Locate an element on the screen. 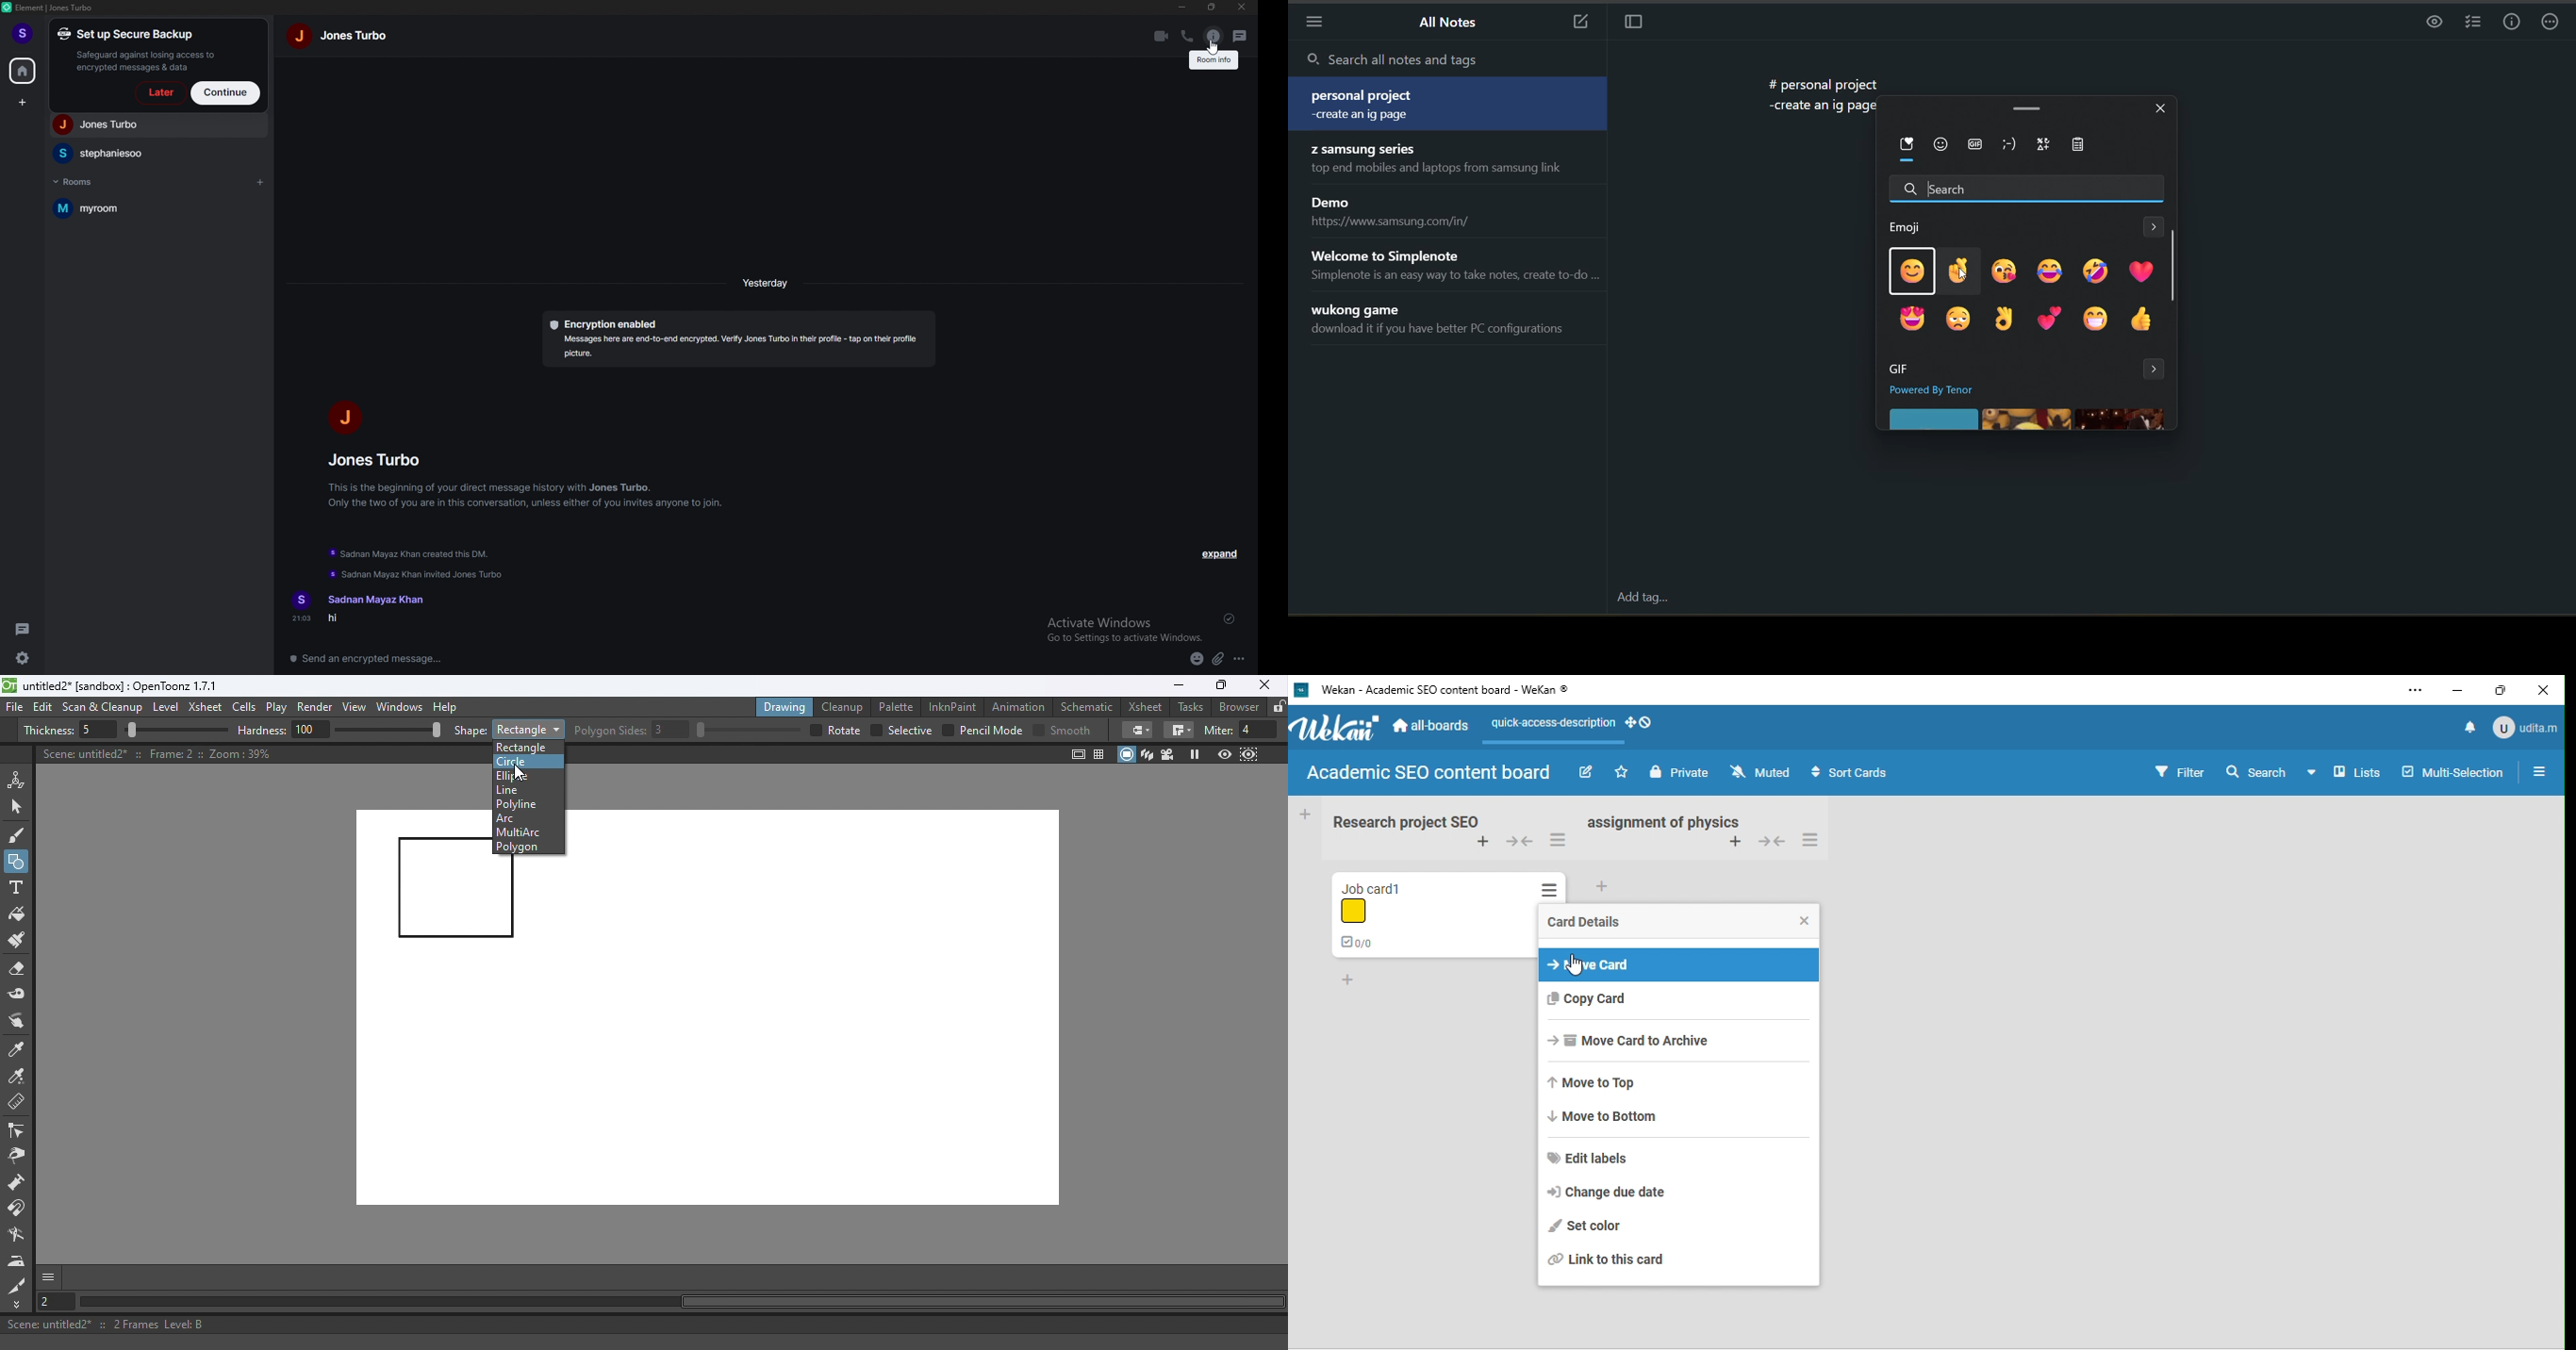 Image resolution: width=2576 pixels, height=1372 pixels. 3 is located at coordinates (671, 730).